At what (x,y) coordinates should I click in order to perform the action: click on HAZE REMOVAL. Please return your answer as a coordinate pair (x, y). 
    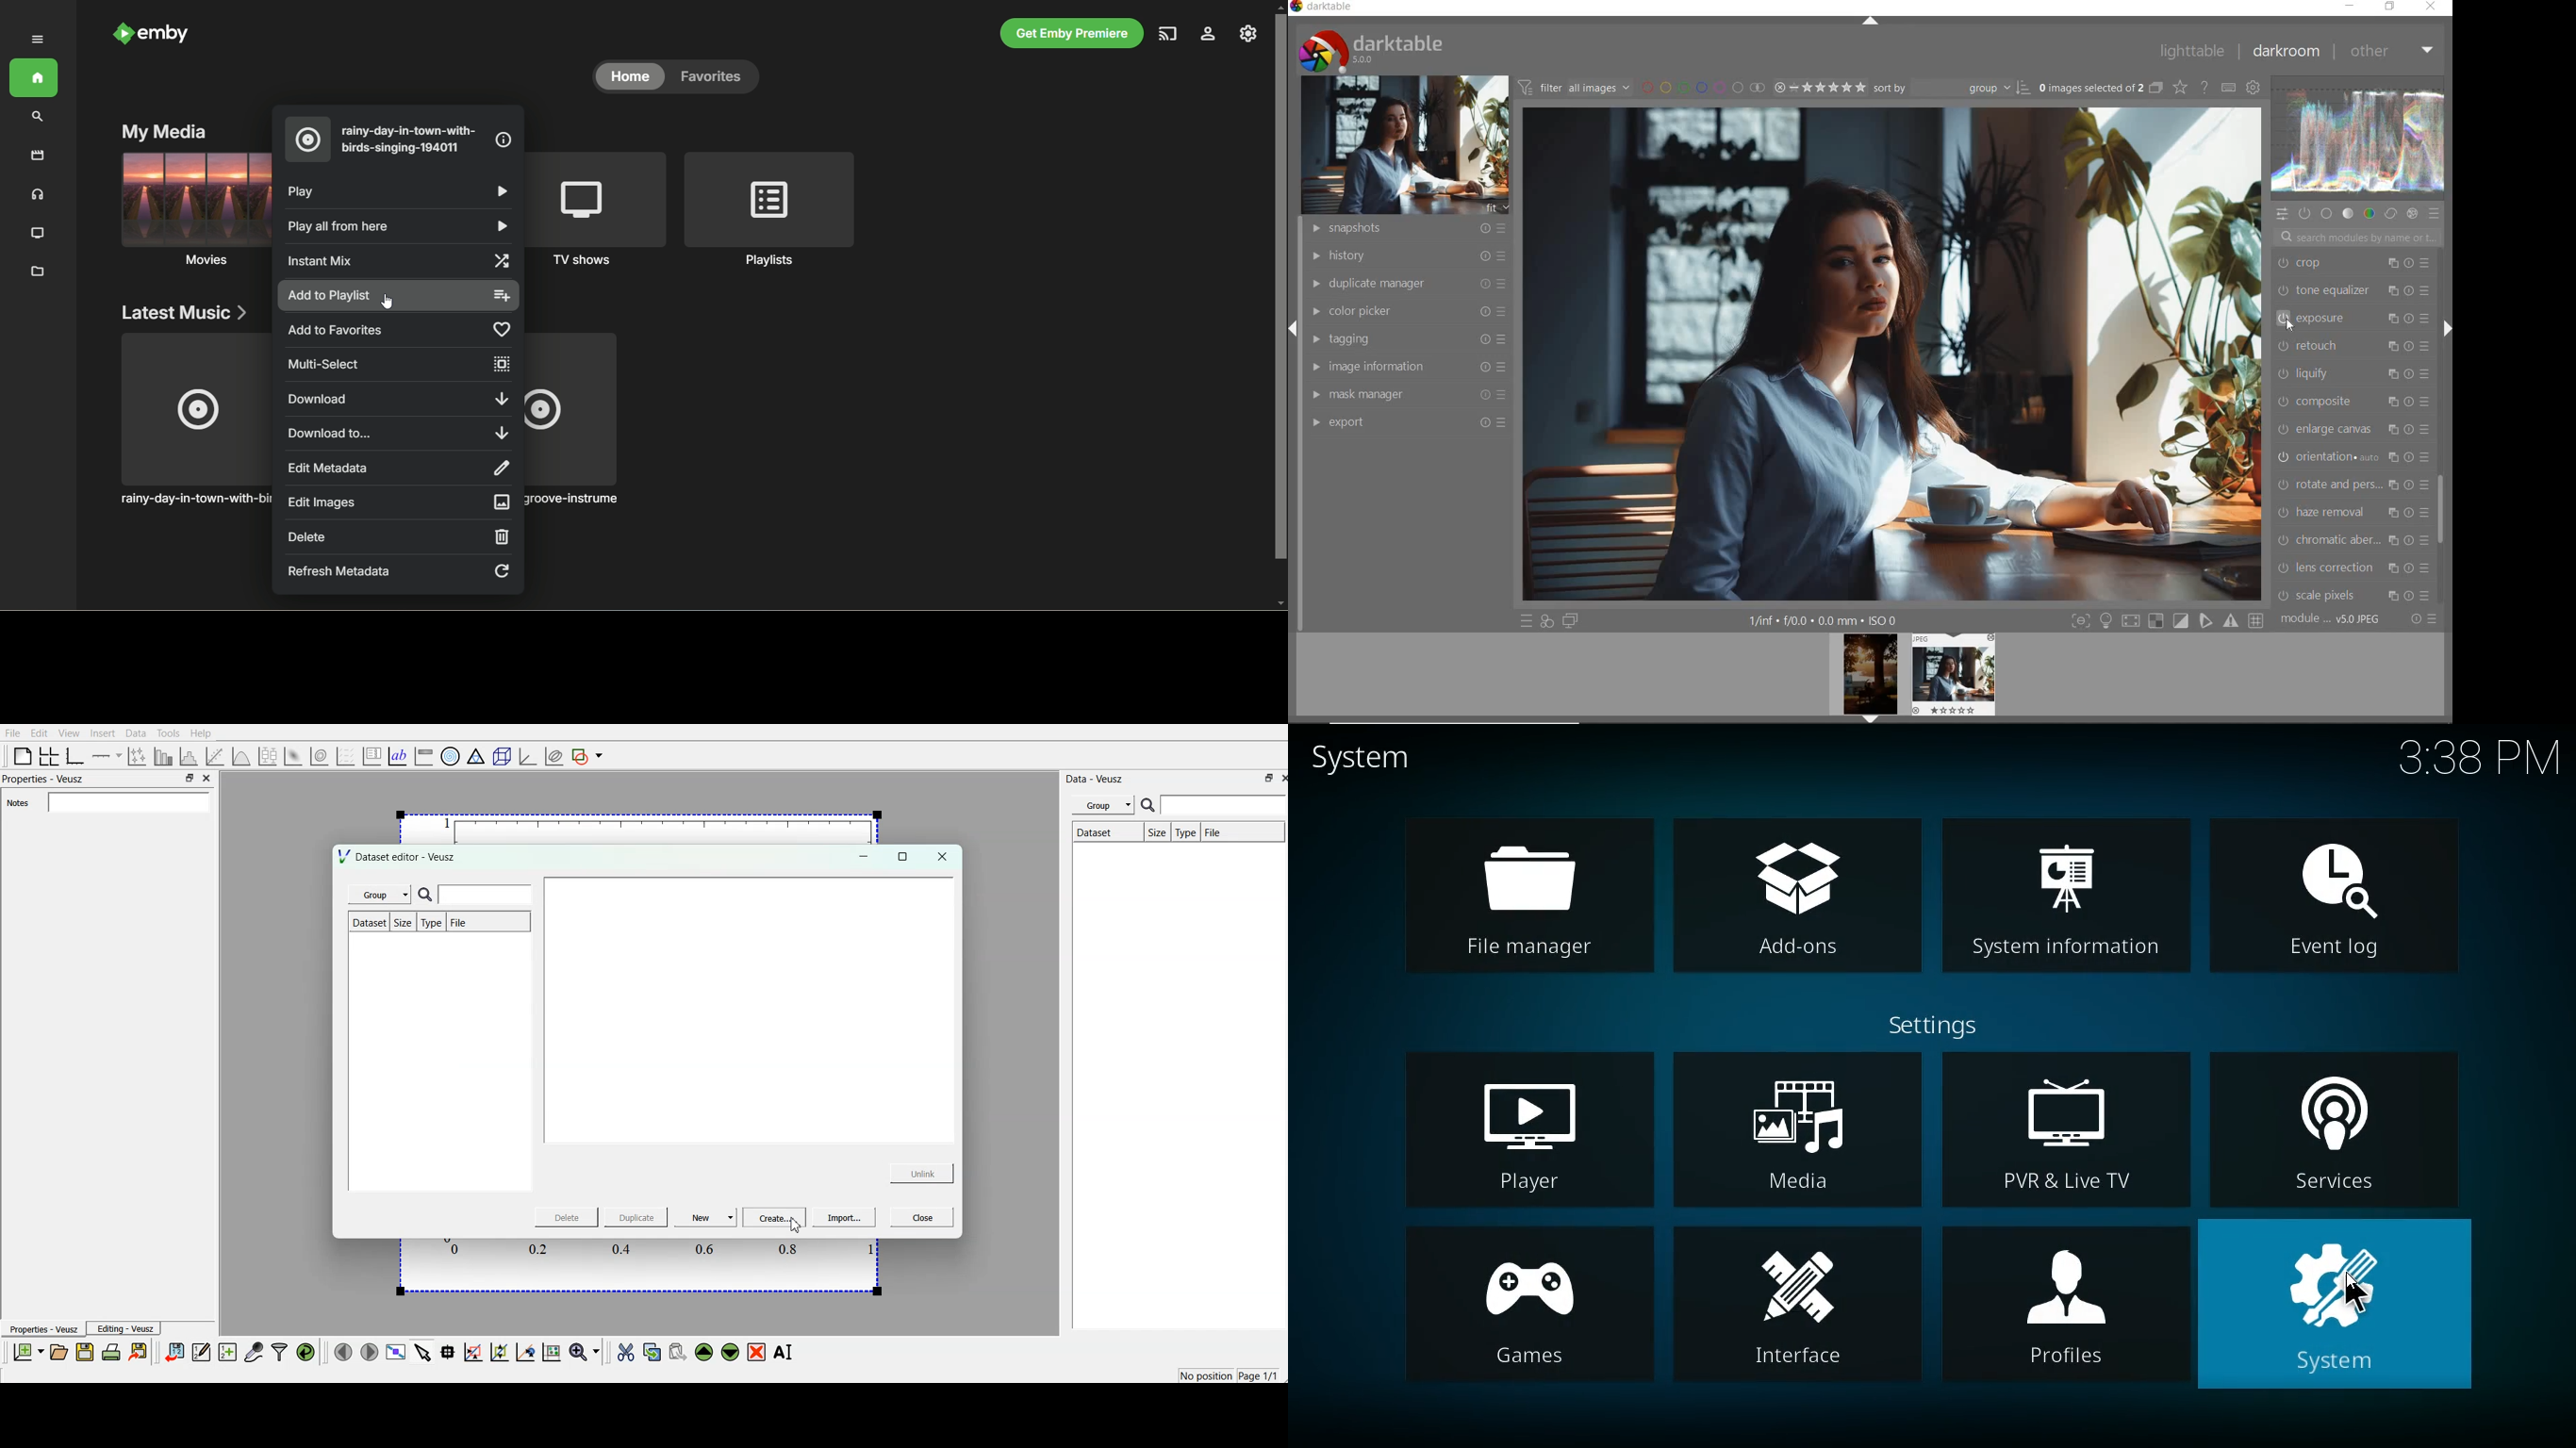
    Looking at the image, I should click on (2354, 512).